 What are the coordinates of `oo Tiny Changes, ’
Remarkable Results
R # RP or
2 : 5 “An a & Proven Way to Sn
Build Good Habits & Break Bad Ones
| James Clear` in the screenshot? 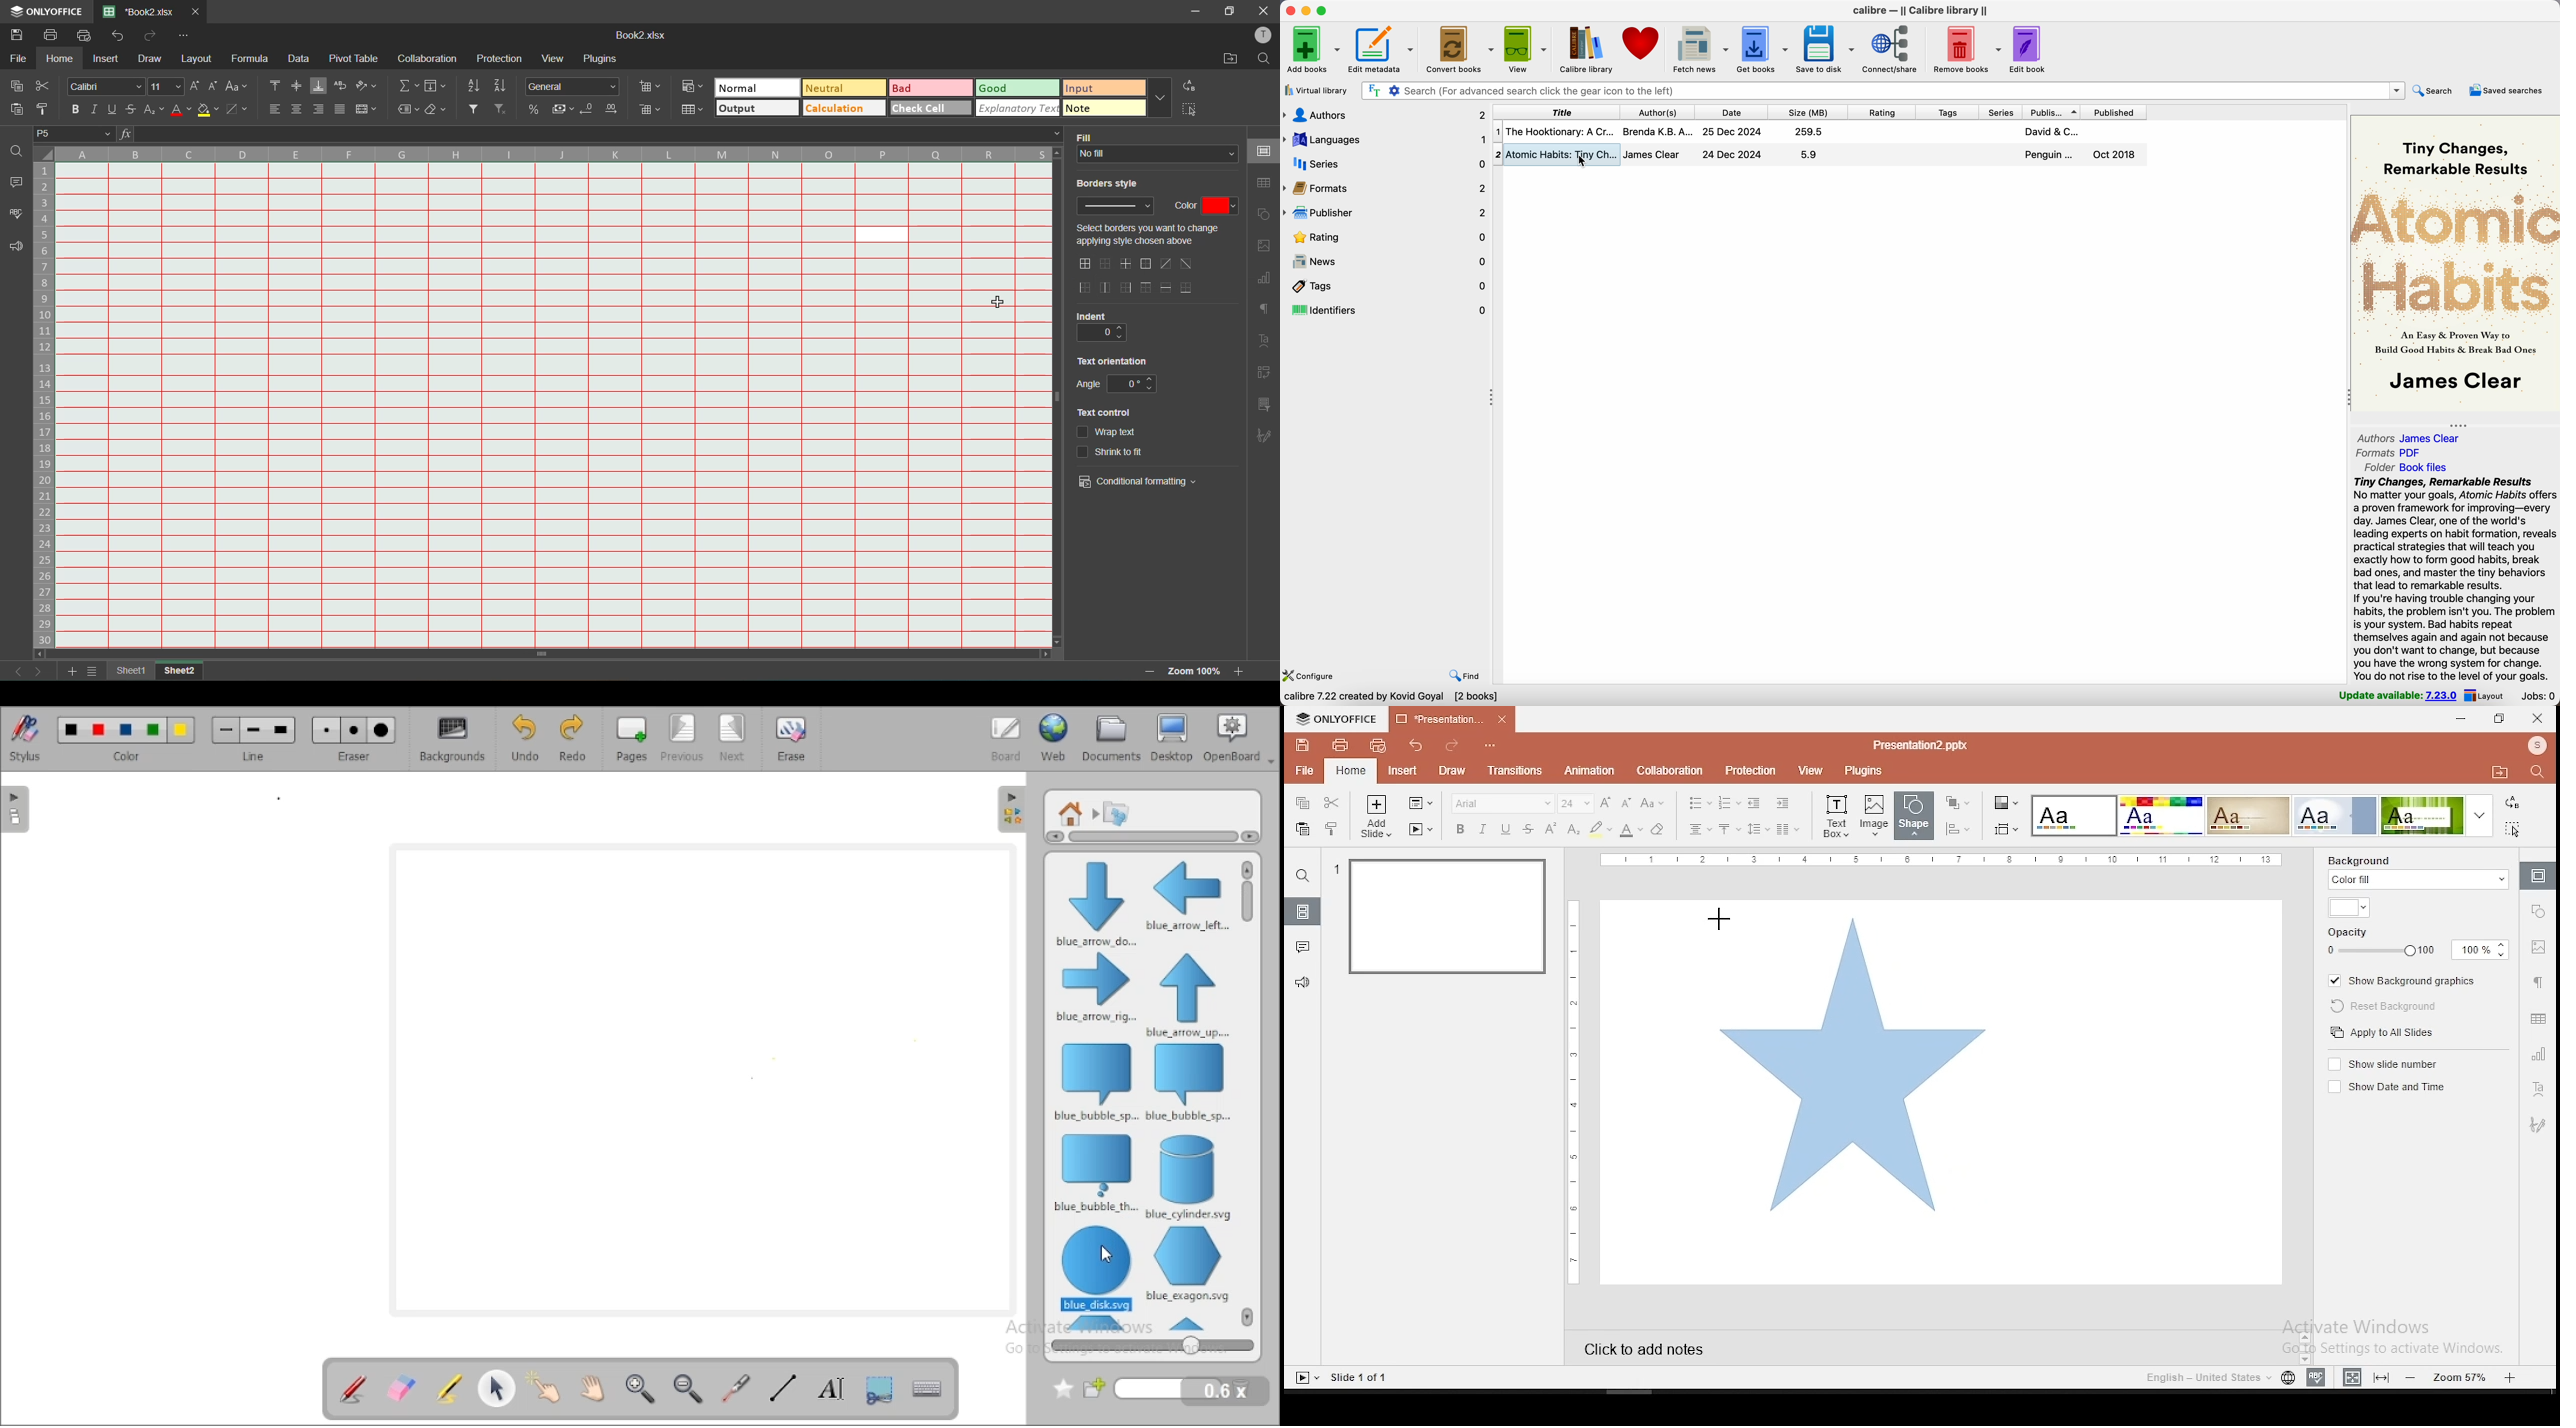 It's located at (2452, 264).